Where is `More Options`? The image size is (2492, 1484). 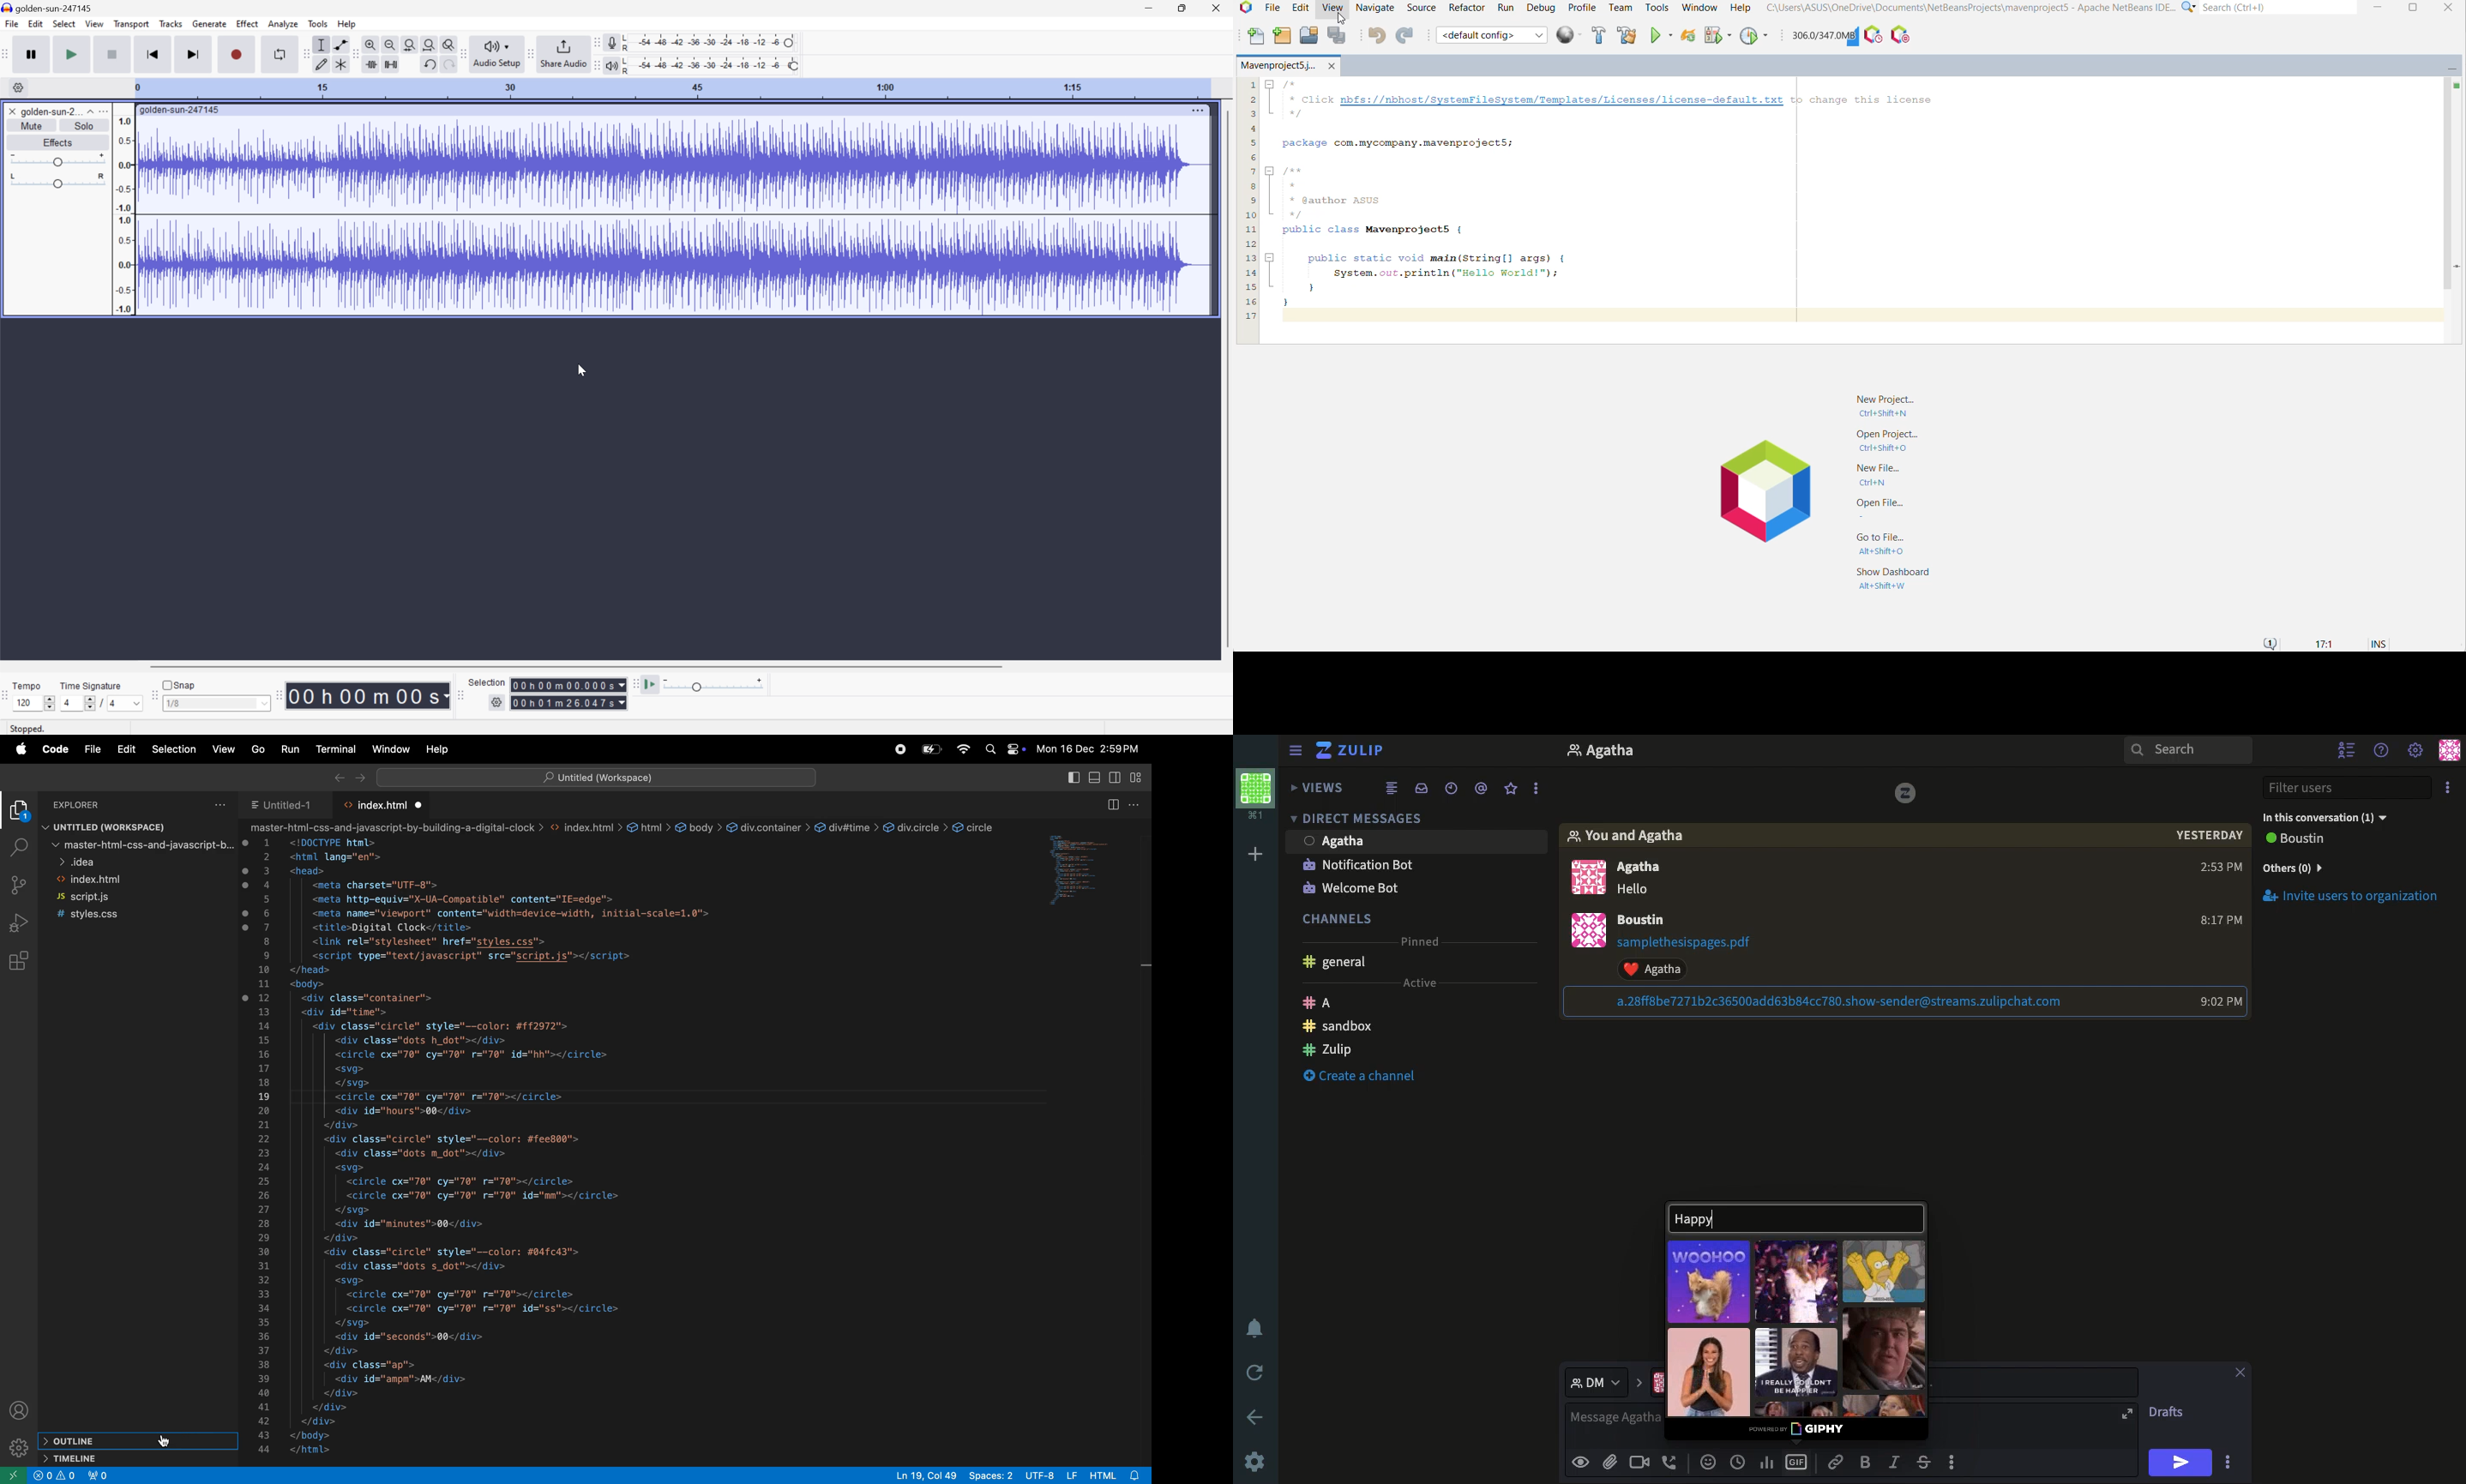
More Options is located at coordinates (1542, 788).